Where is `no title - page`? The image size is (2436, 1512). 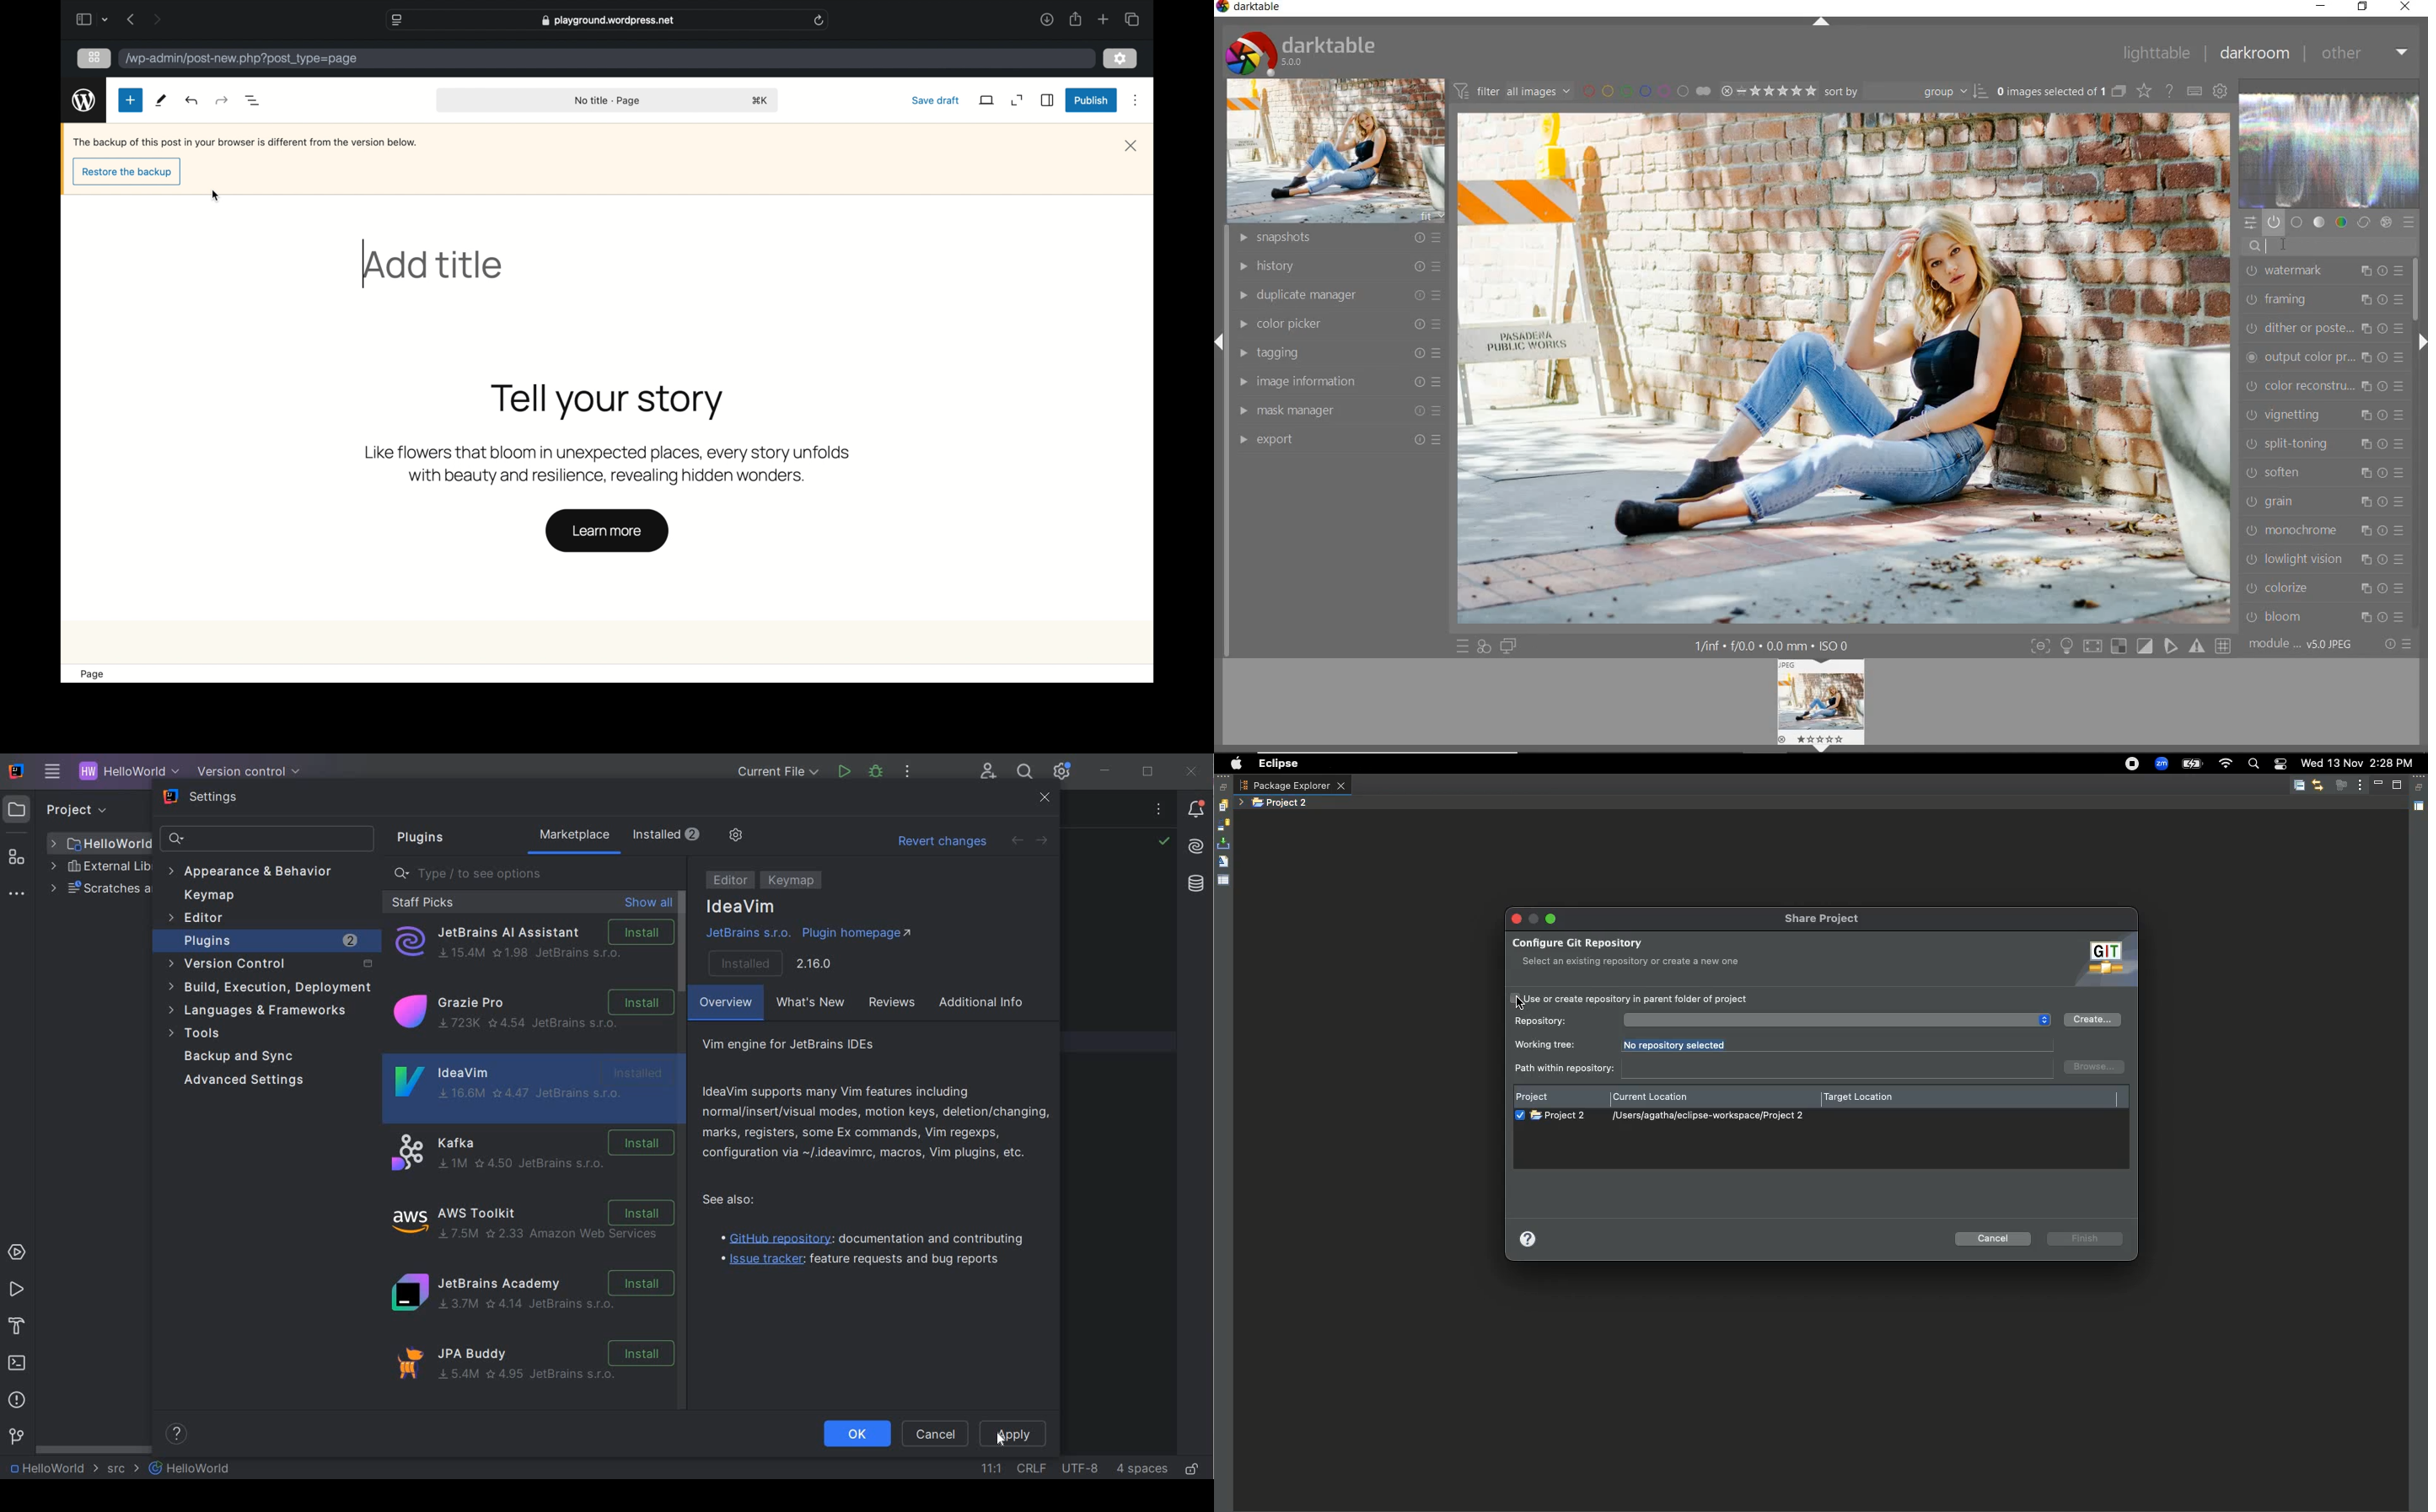
no title - page is located at coordinates (608, 101).